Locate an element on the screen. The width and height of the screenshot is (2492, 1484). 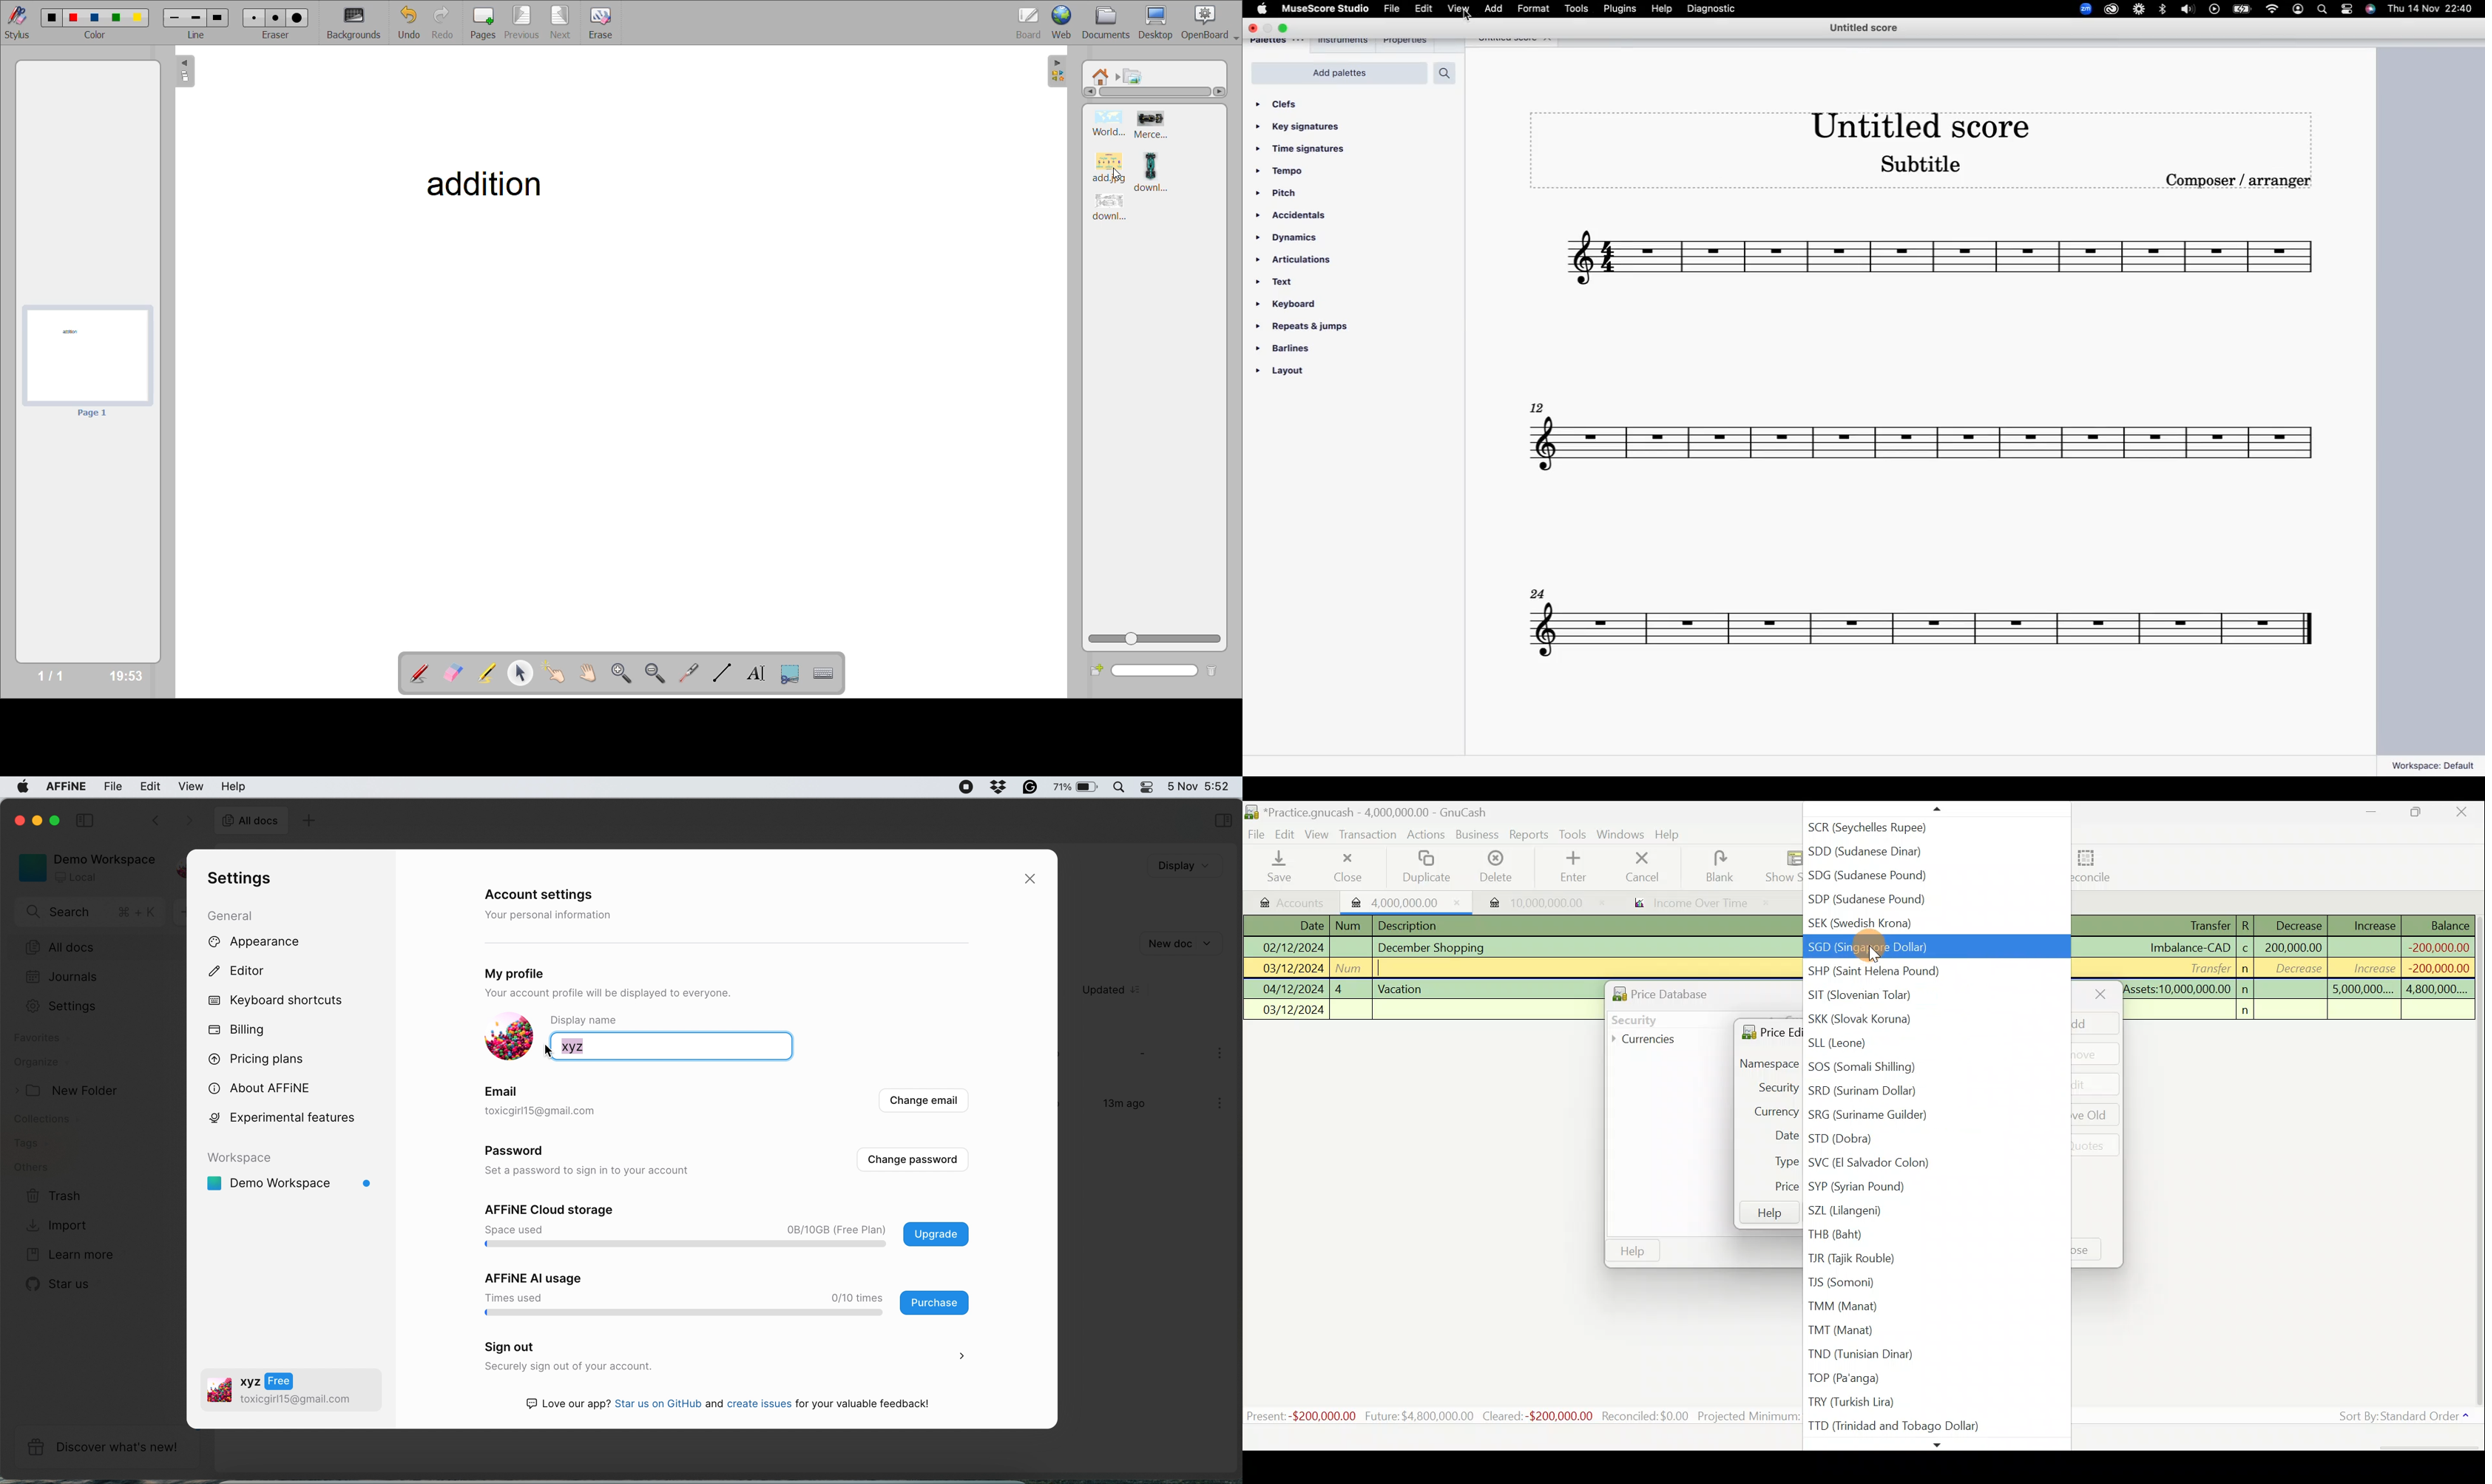
Imported transaction is located at coordinates (1401, 901).